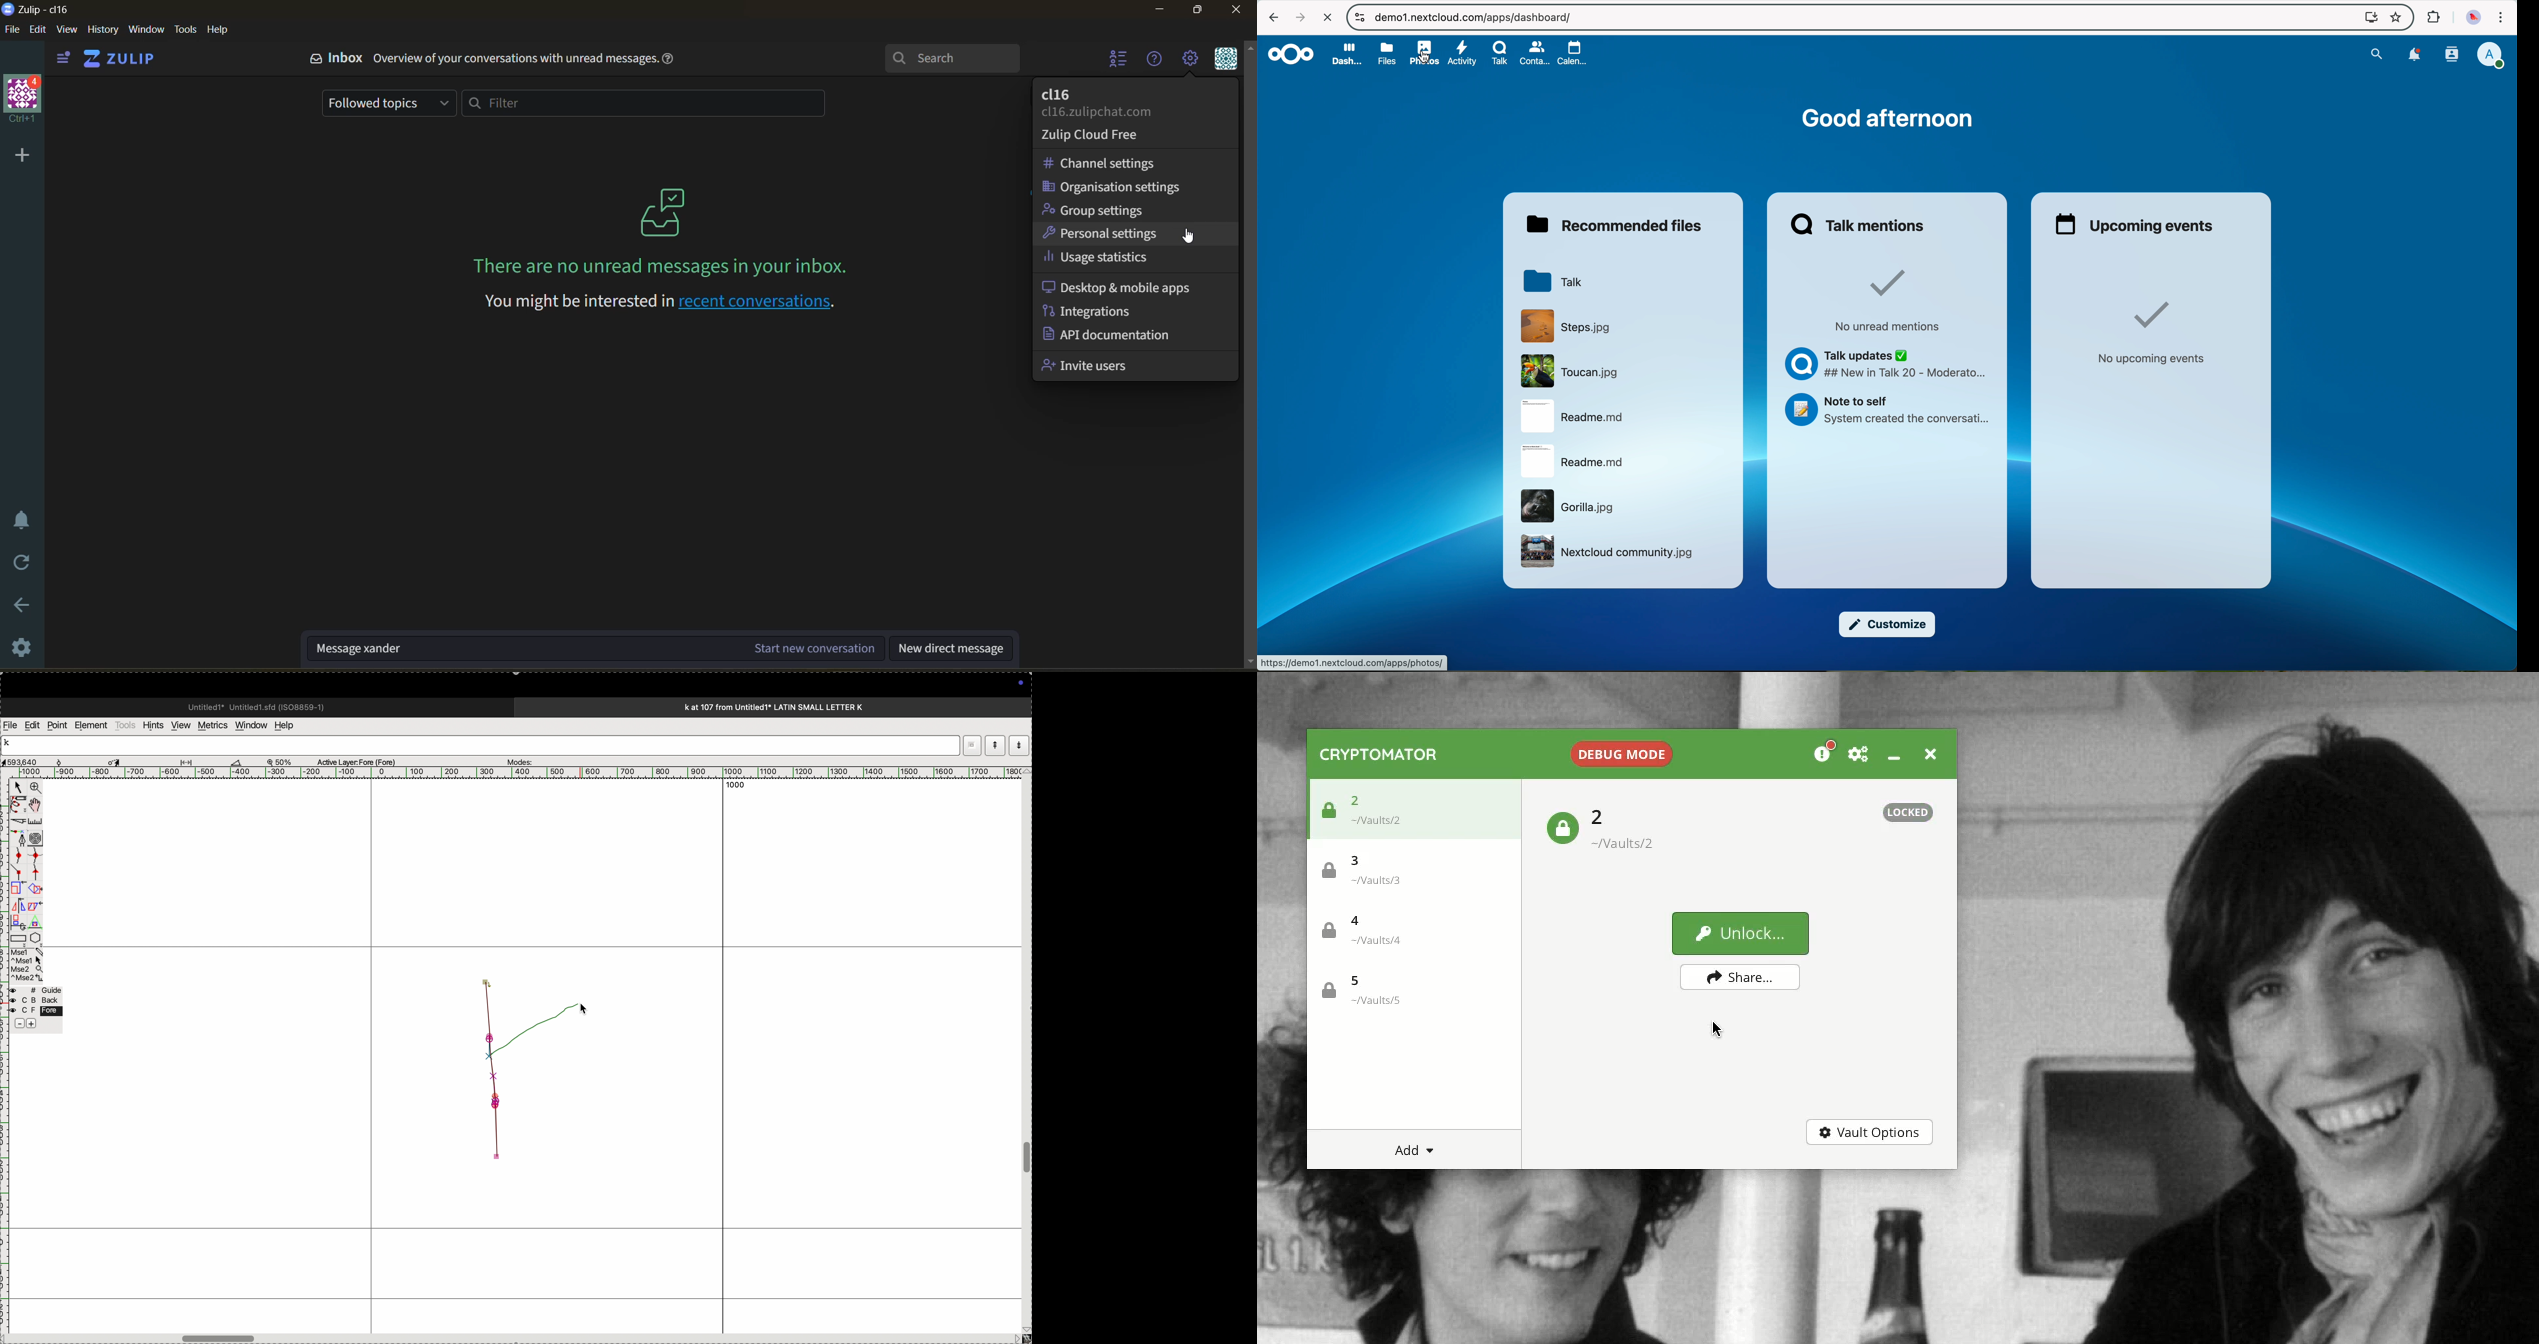 Image resolution: width=2548 pixels, height=1344 pixels. What do you see at coordinates (65, 59) in the screenshot?
I see `view side bar` at bounding box center [65, 59].